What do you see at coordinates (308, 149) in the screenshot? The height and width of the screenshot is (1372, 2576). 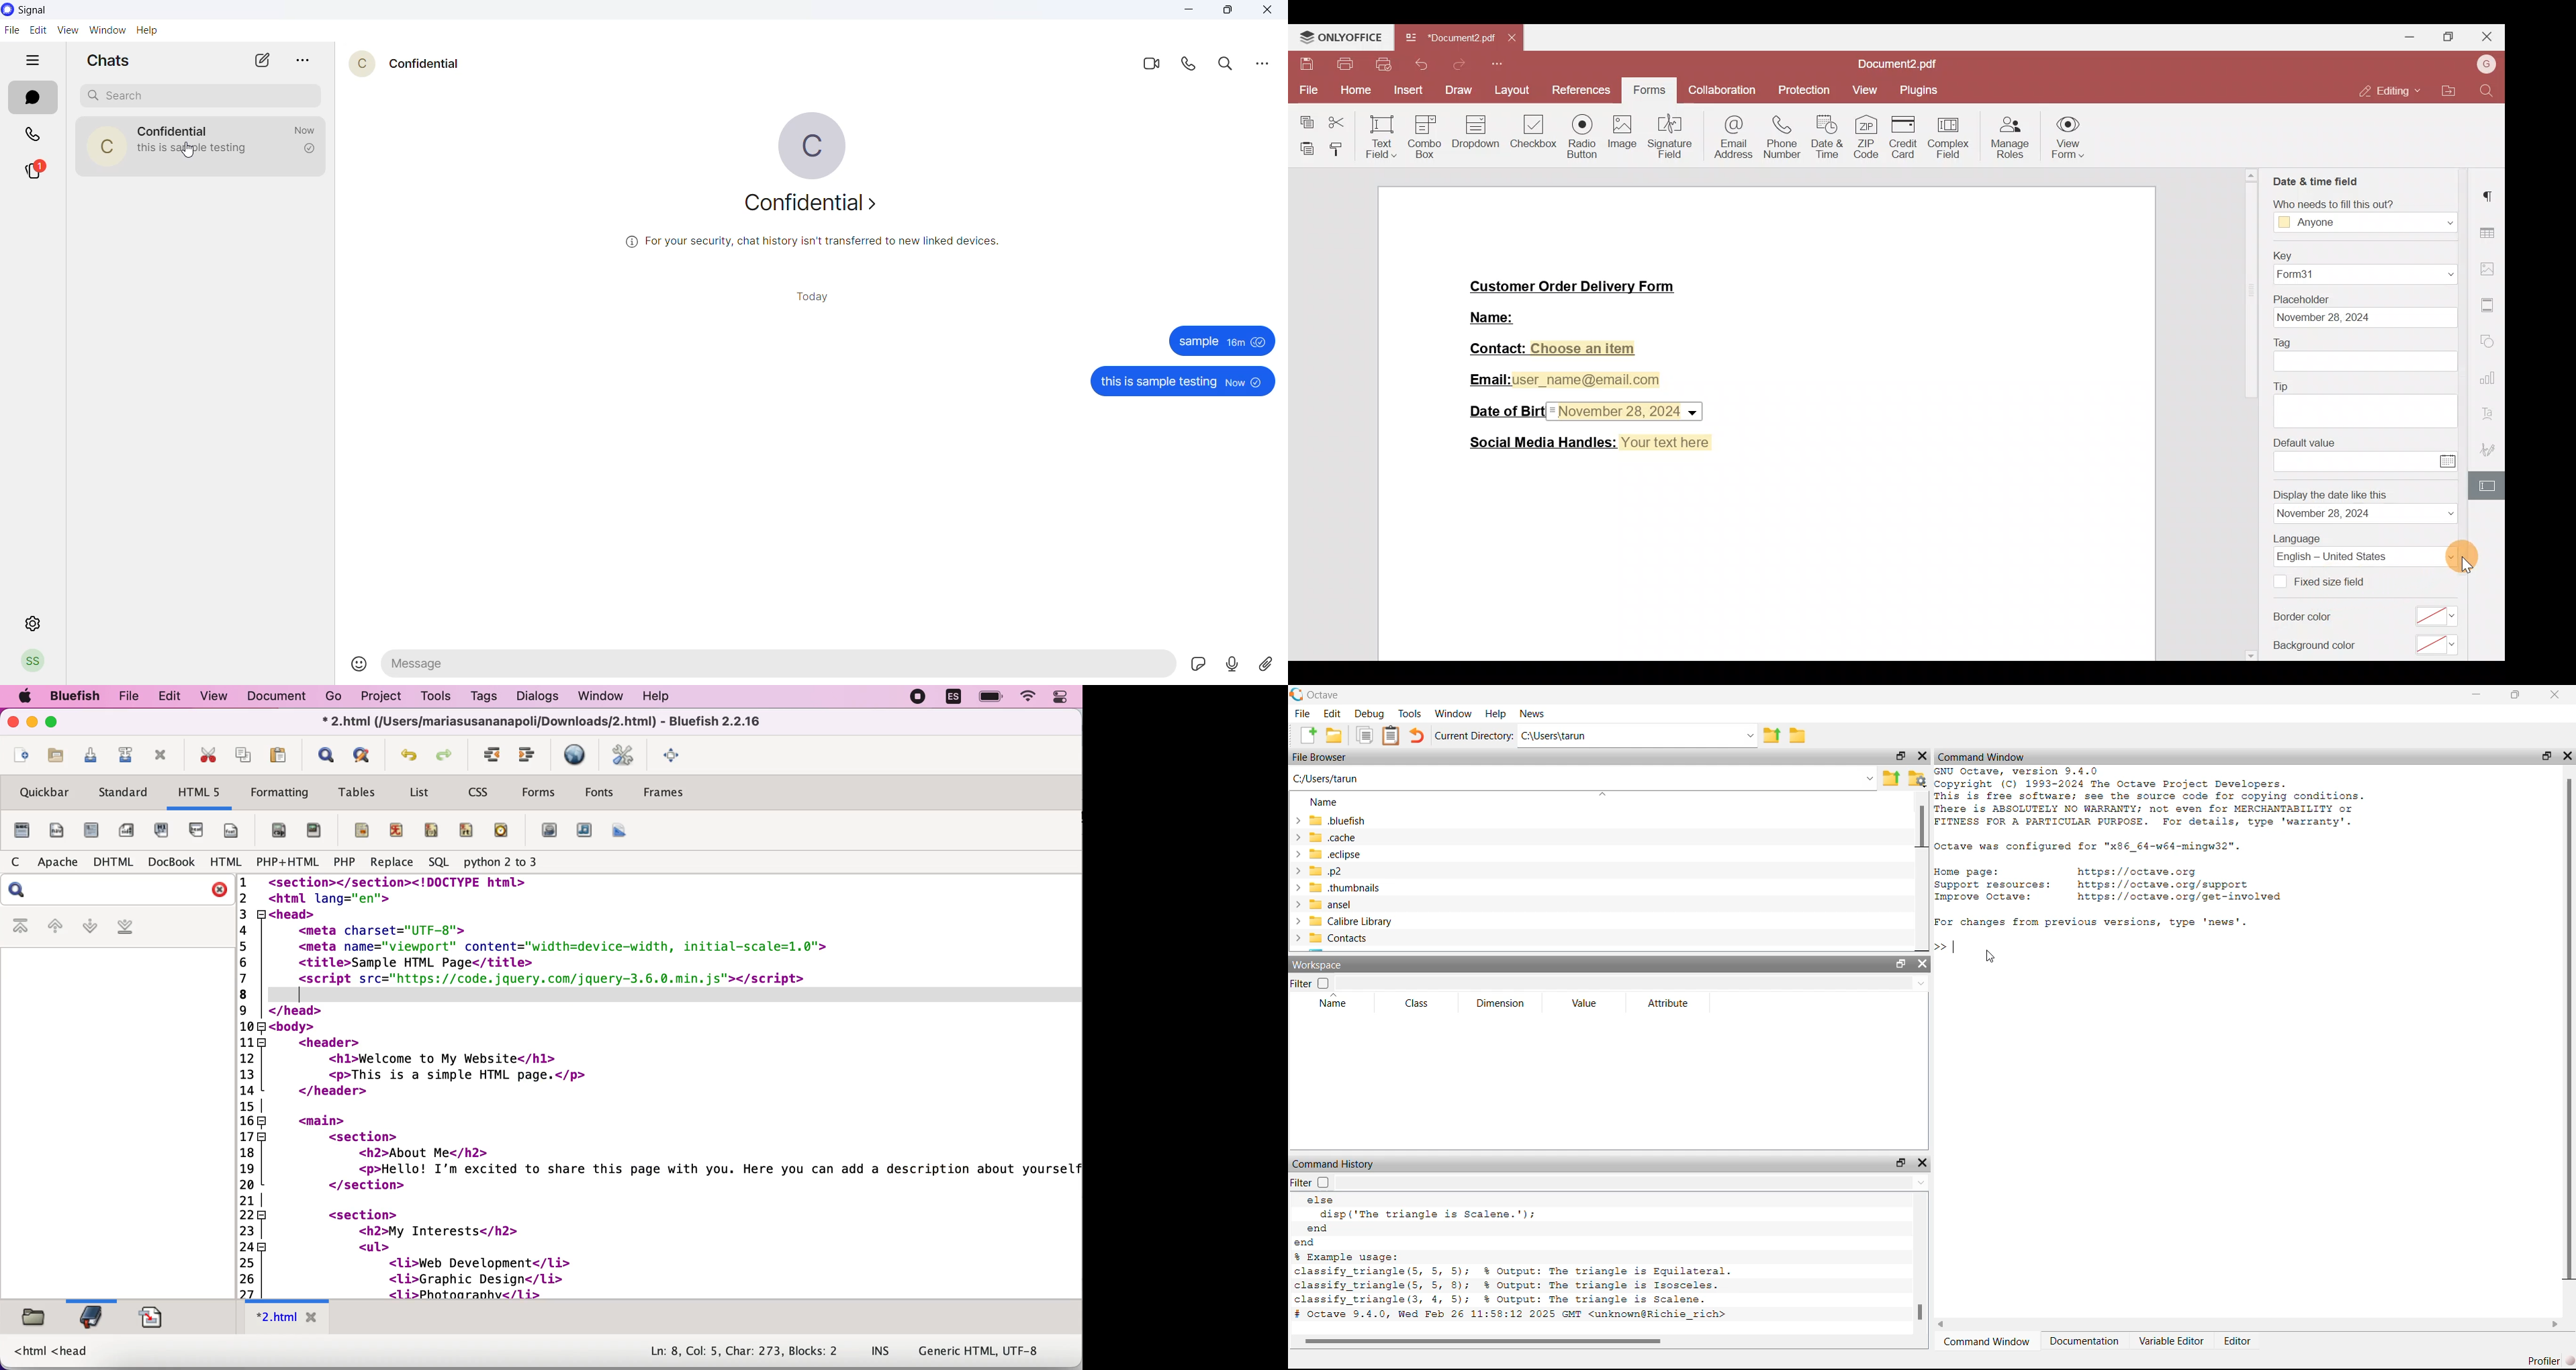 I see `read recipient ` at bounding box center [308, 149].